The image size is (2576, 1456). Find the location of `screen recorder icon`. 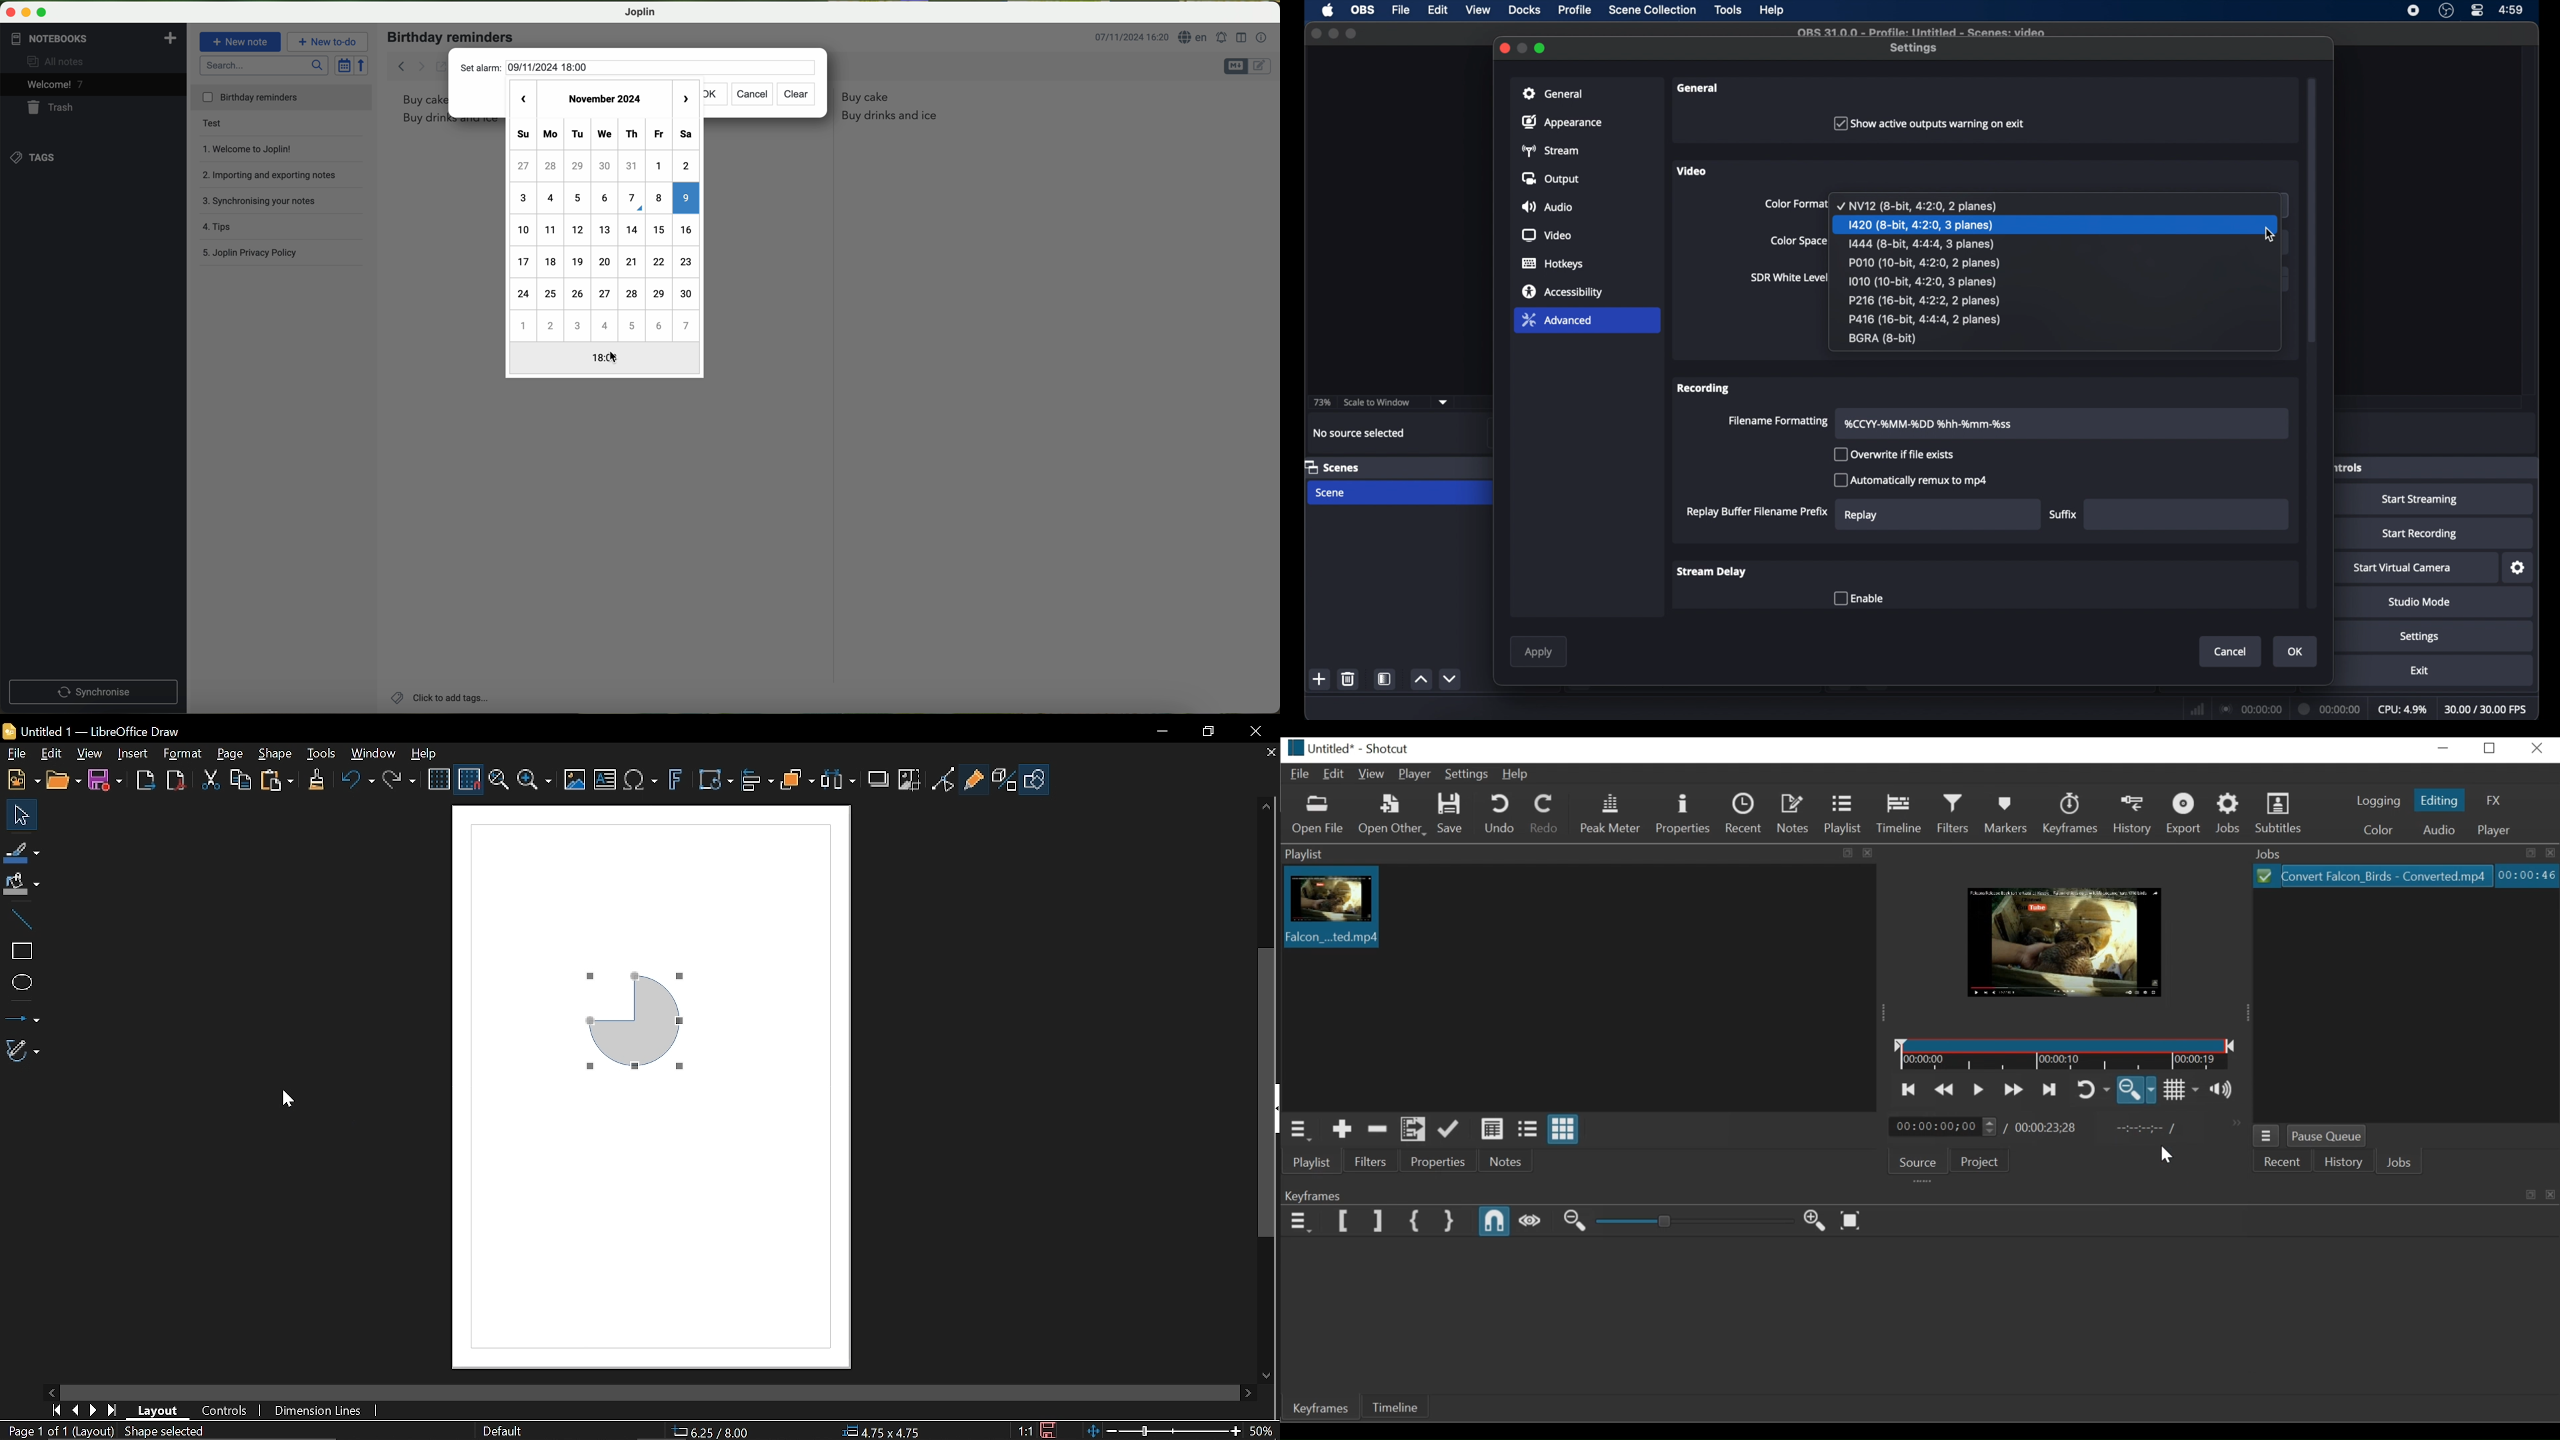

screen recorder icon is located at coordinates (2413, 11).